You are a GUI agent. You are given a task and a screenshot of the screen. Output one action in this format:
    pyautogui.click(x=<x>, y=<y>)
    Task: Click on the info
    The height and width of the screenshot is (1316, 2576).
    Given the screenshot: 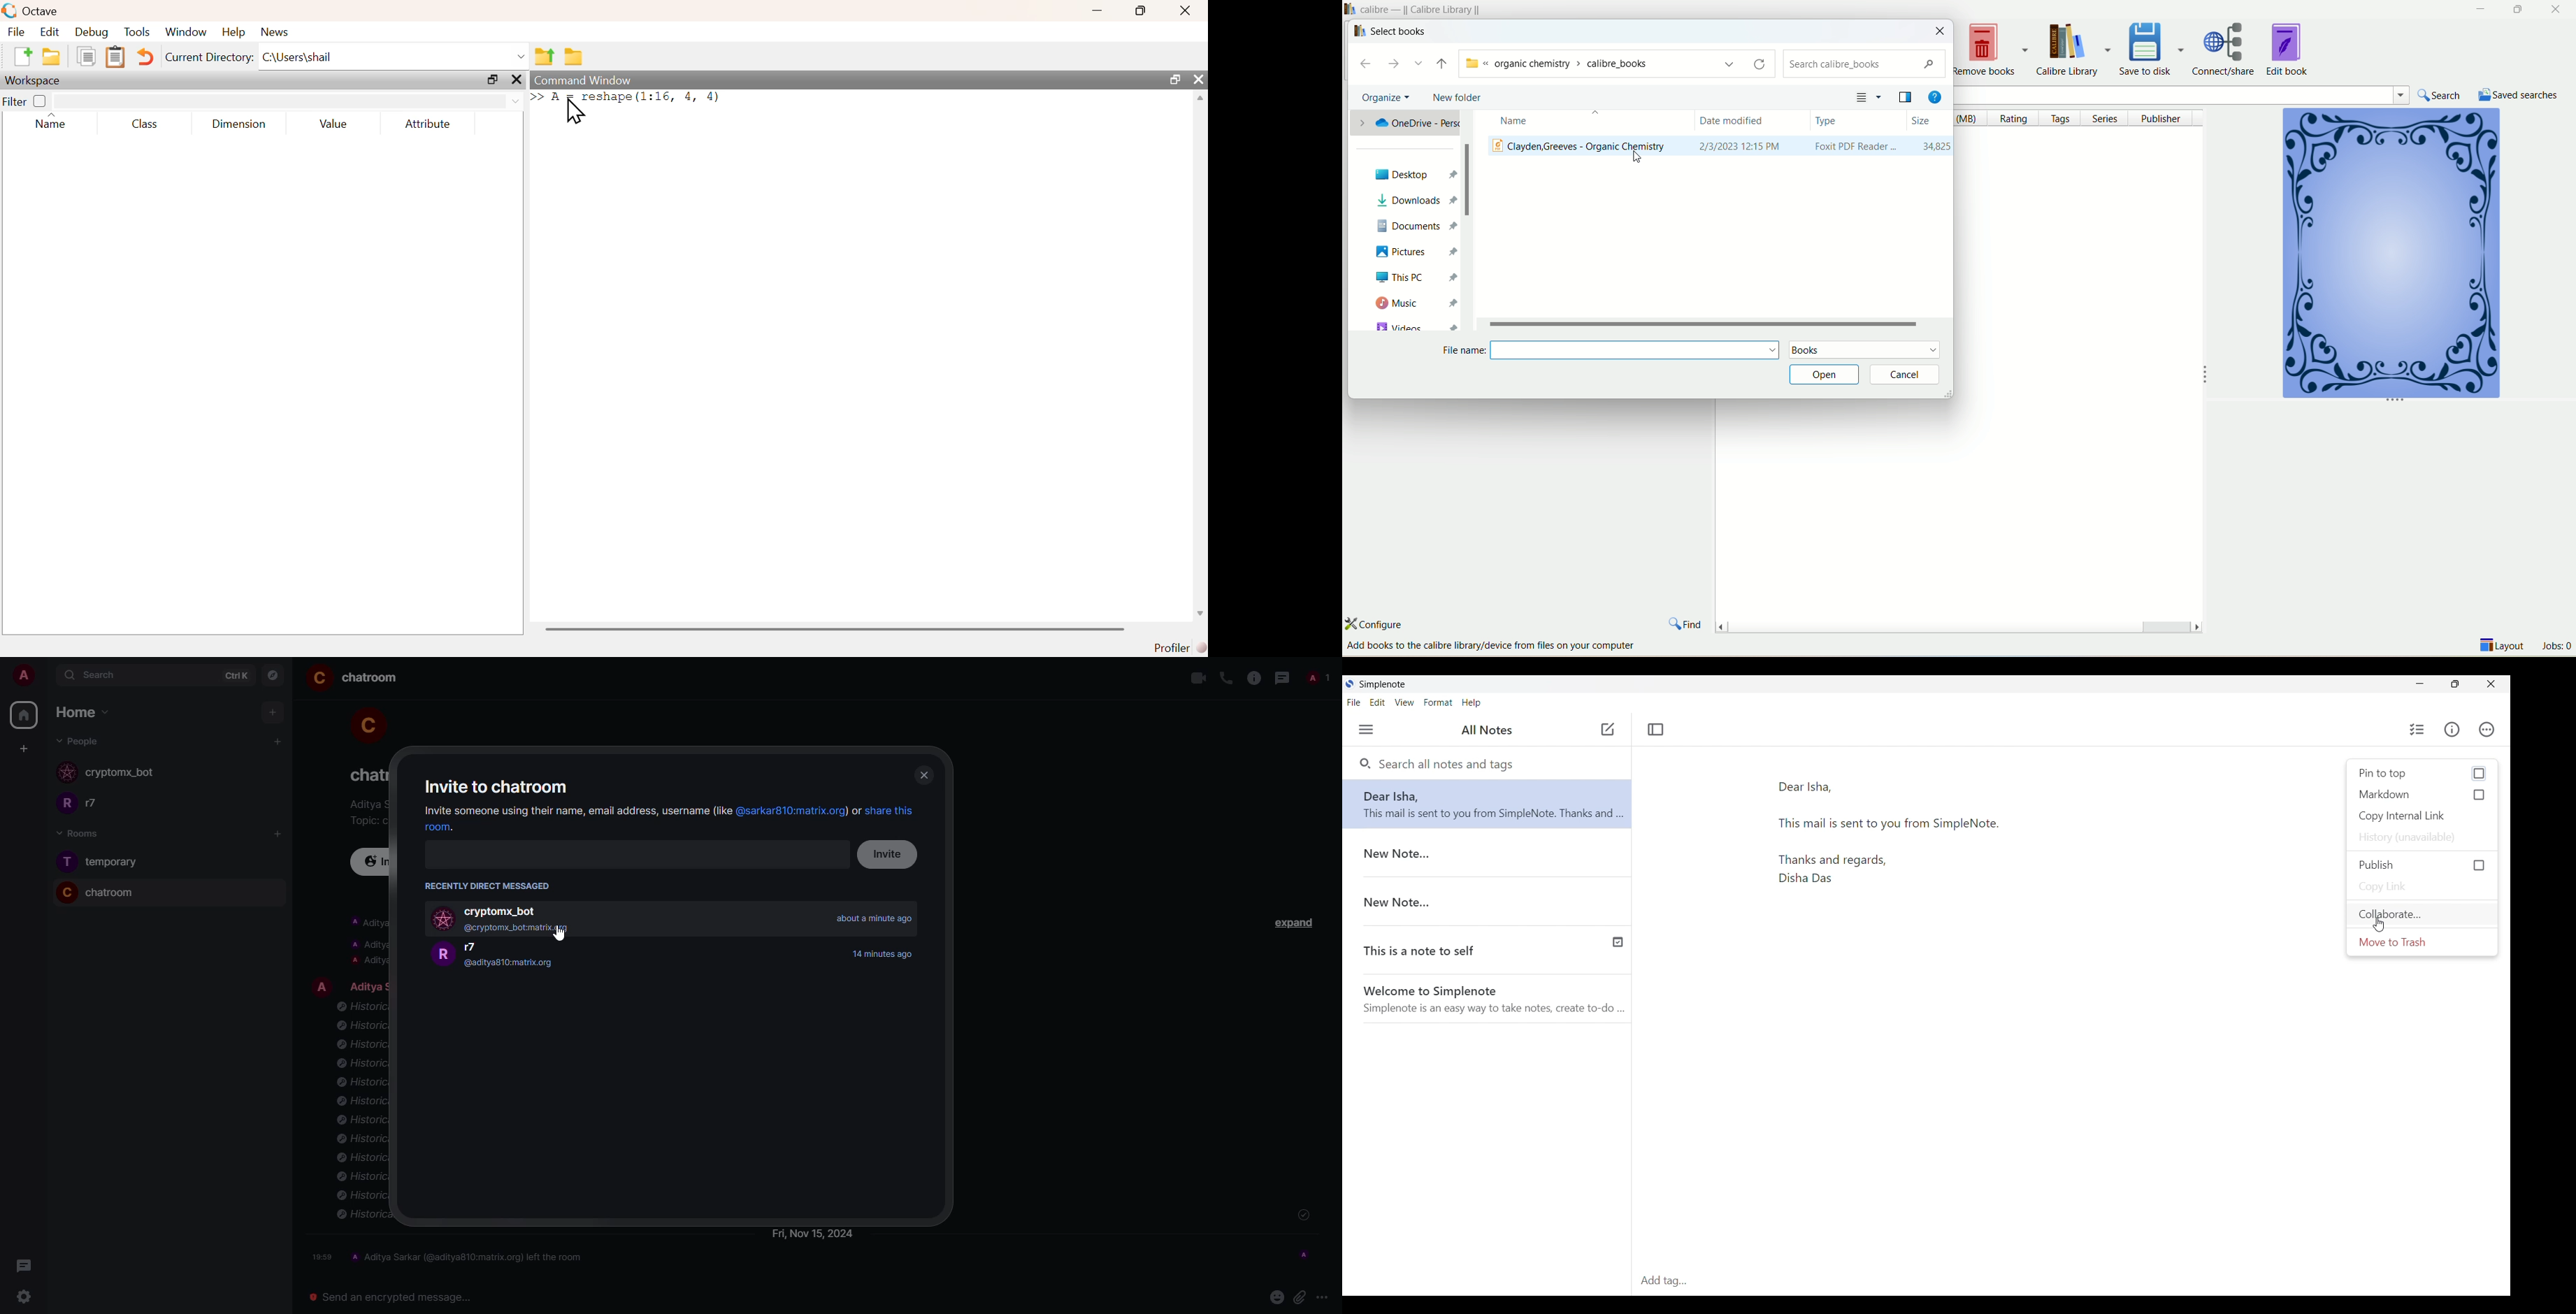 What is the action you would take?
    pyautogui.click(x=366, y=804)
    